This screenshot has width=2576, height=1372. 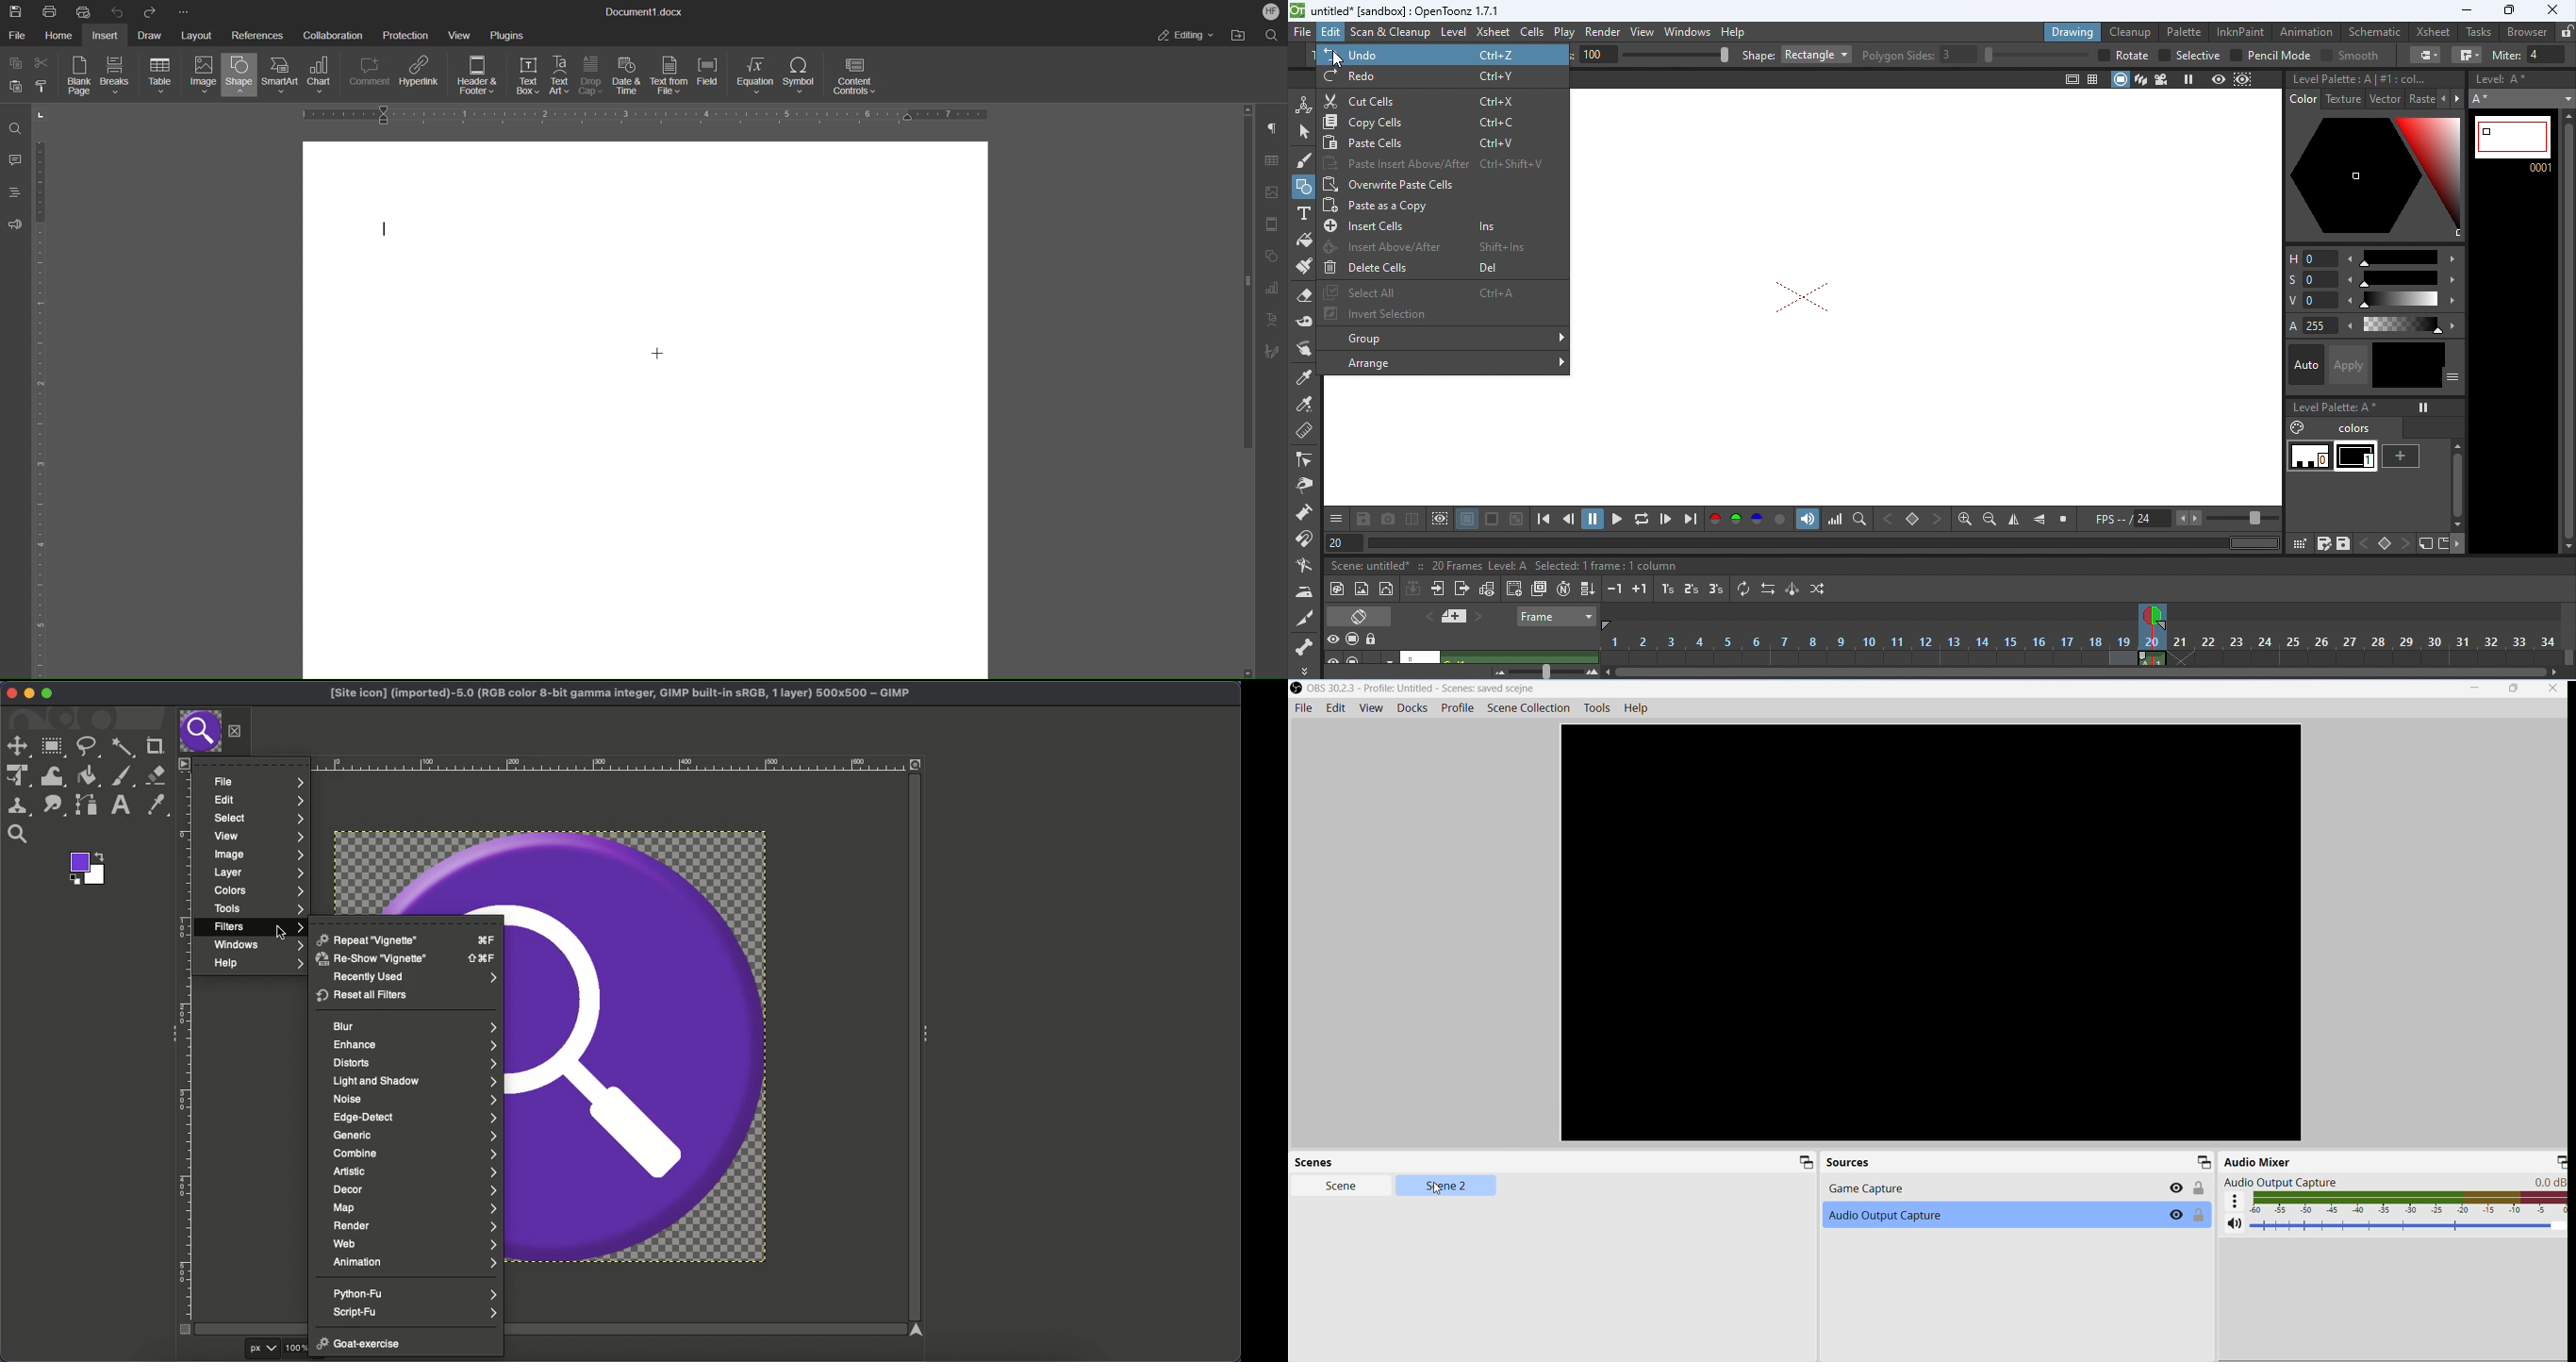 I want to click on Hide, so click(x=2177, y=1186).